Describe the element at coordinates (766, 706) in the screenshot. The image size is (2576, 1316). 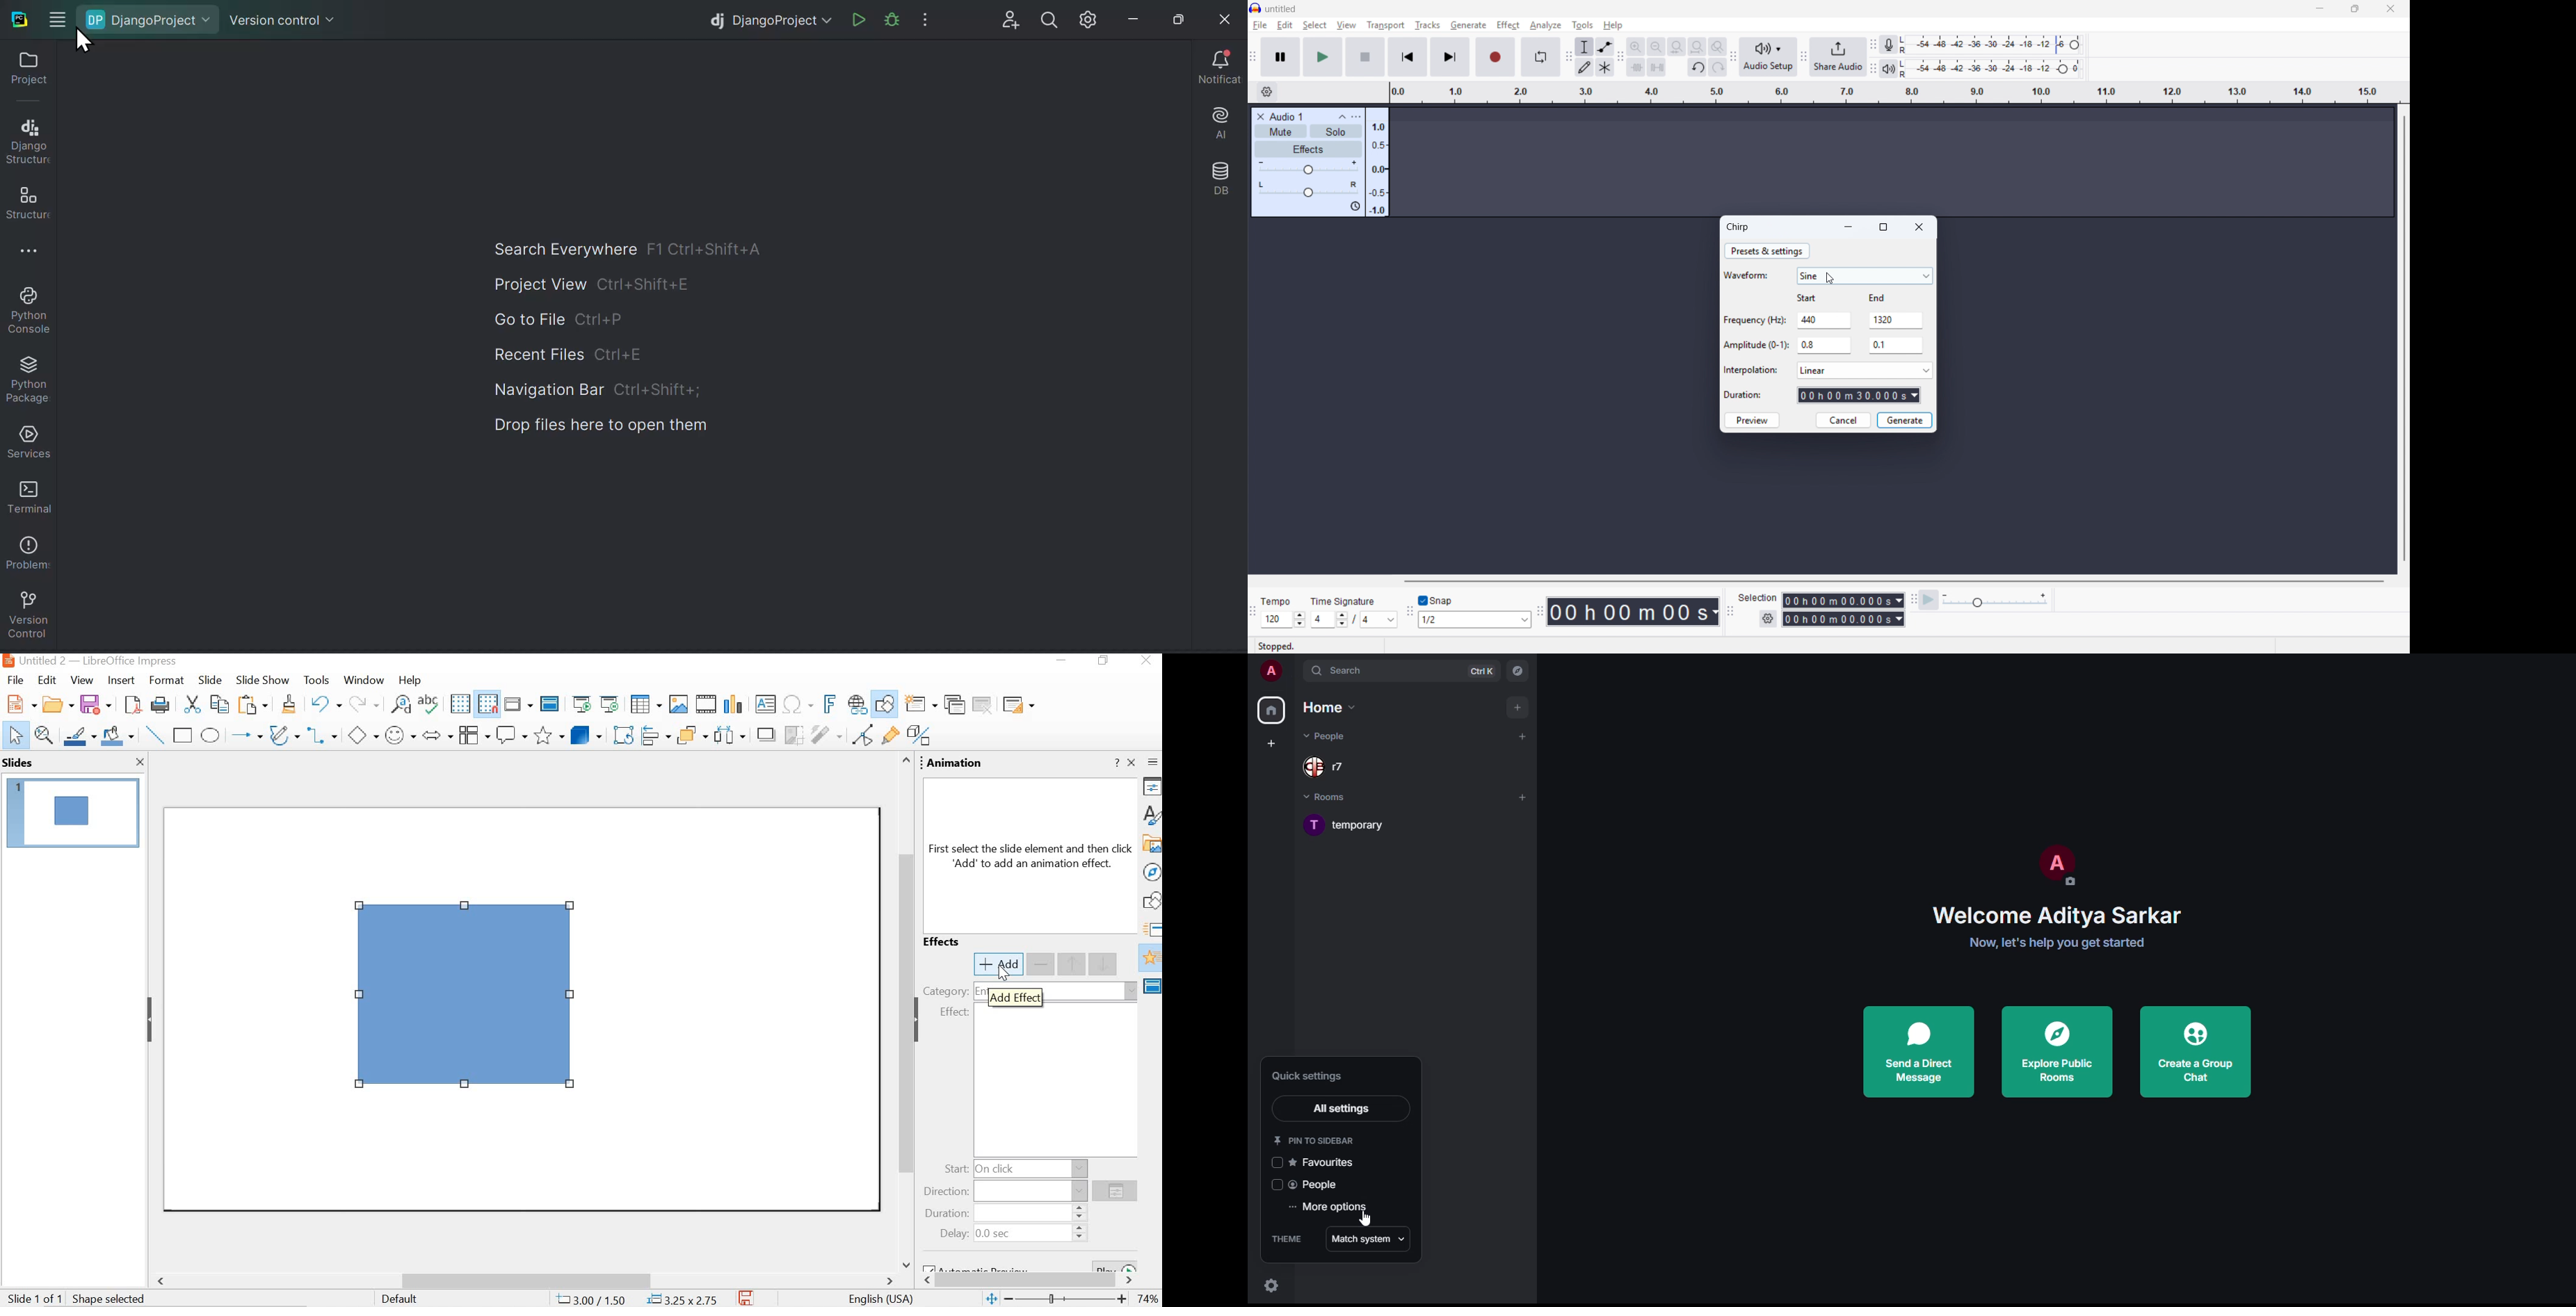
I see `insert text box` at that location.